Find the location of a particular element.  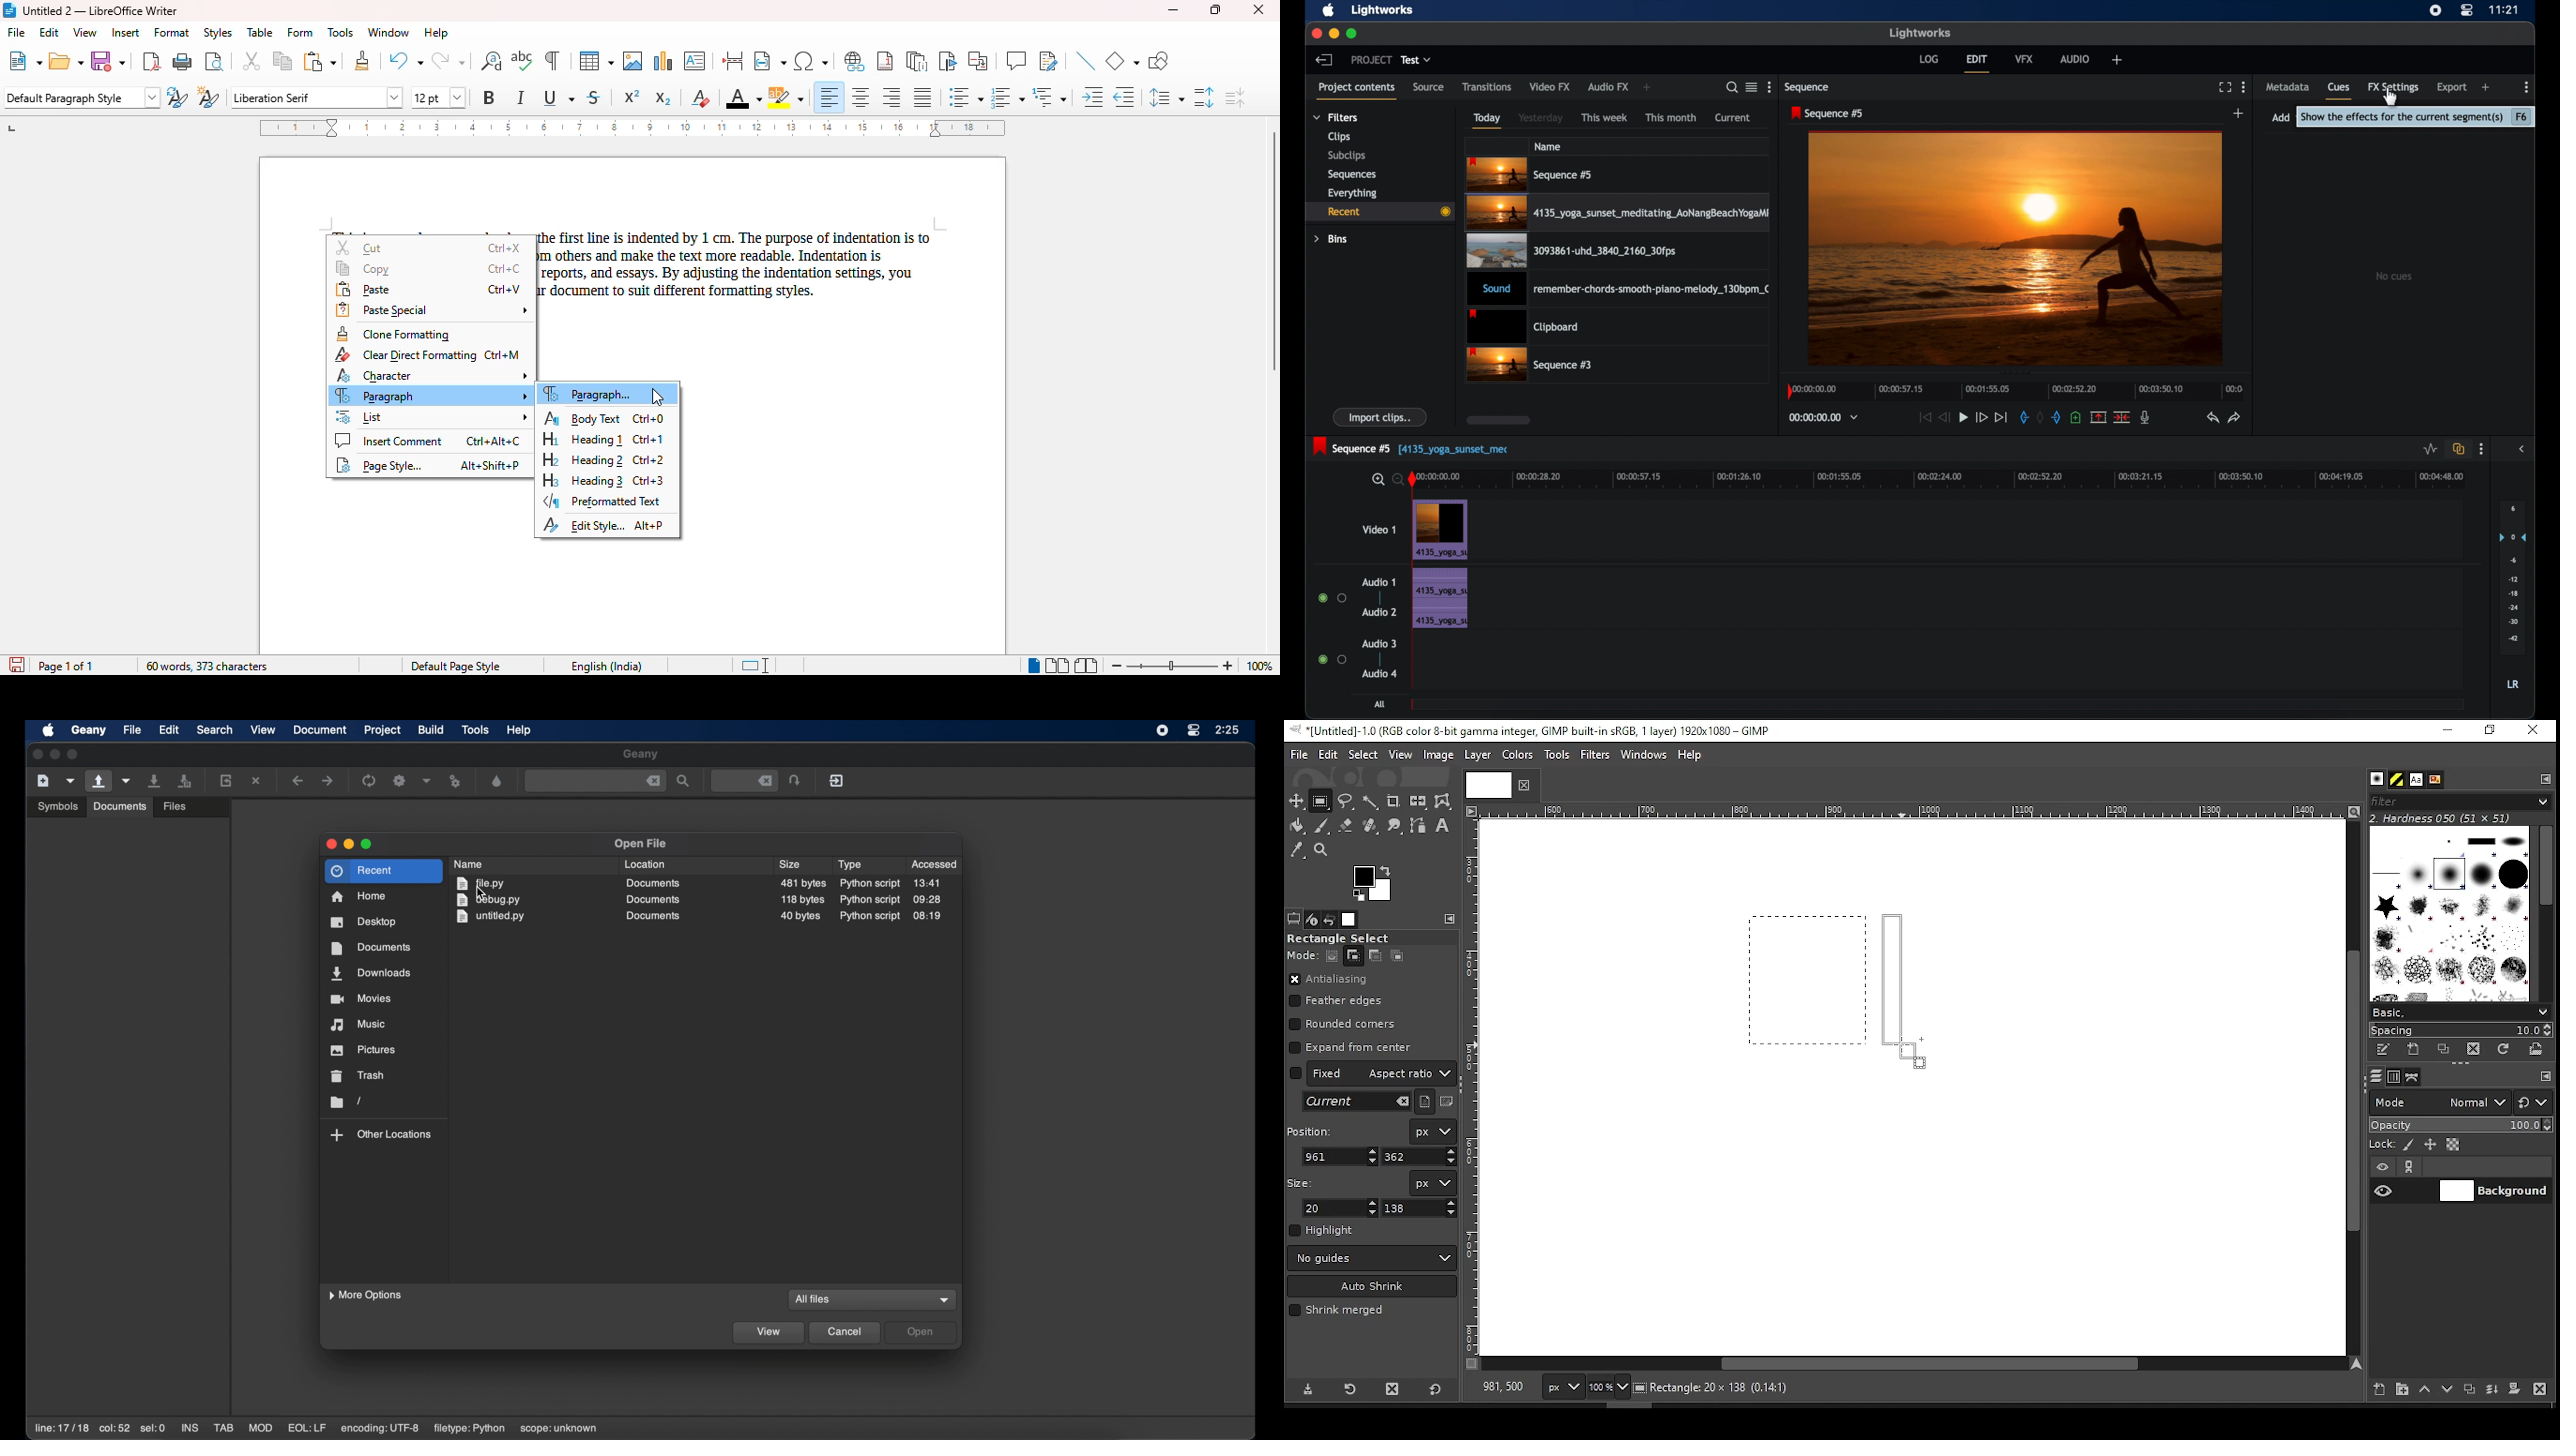

rectangle select is located at coordinates (1355, 938).